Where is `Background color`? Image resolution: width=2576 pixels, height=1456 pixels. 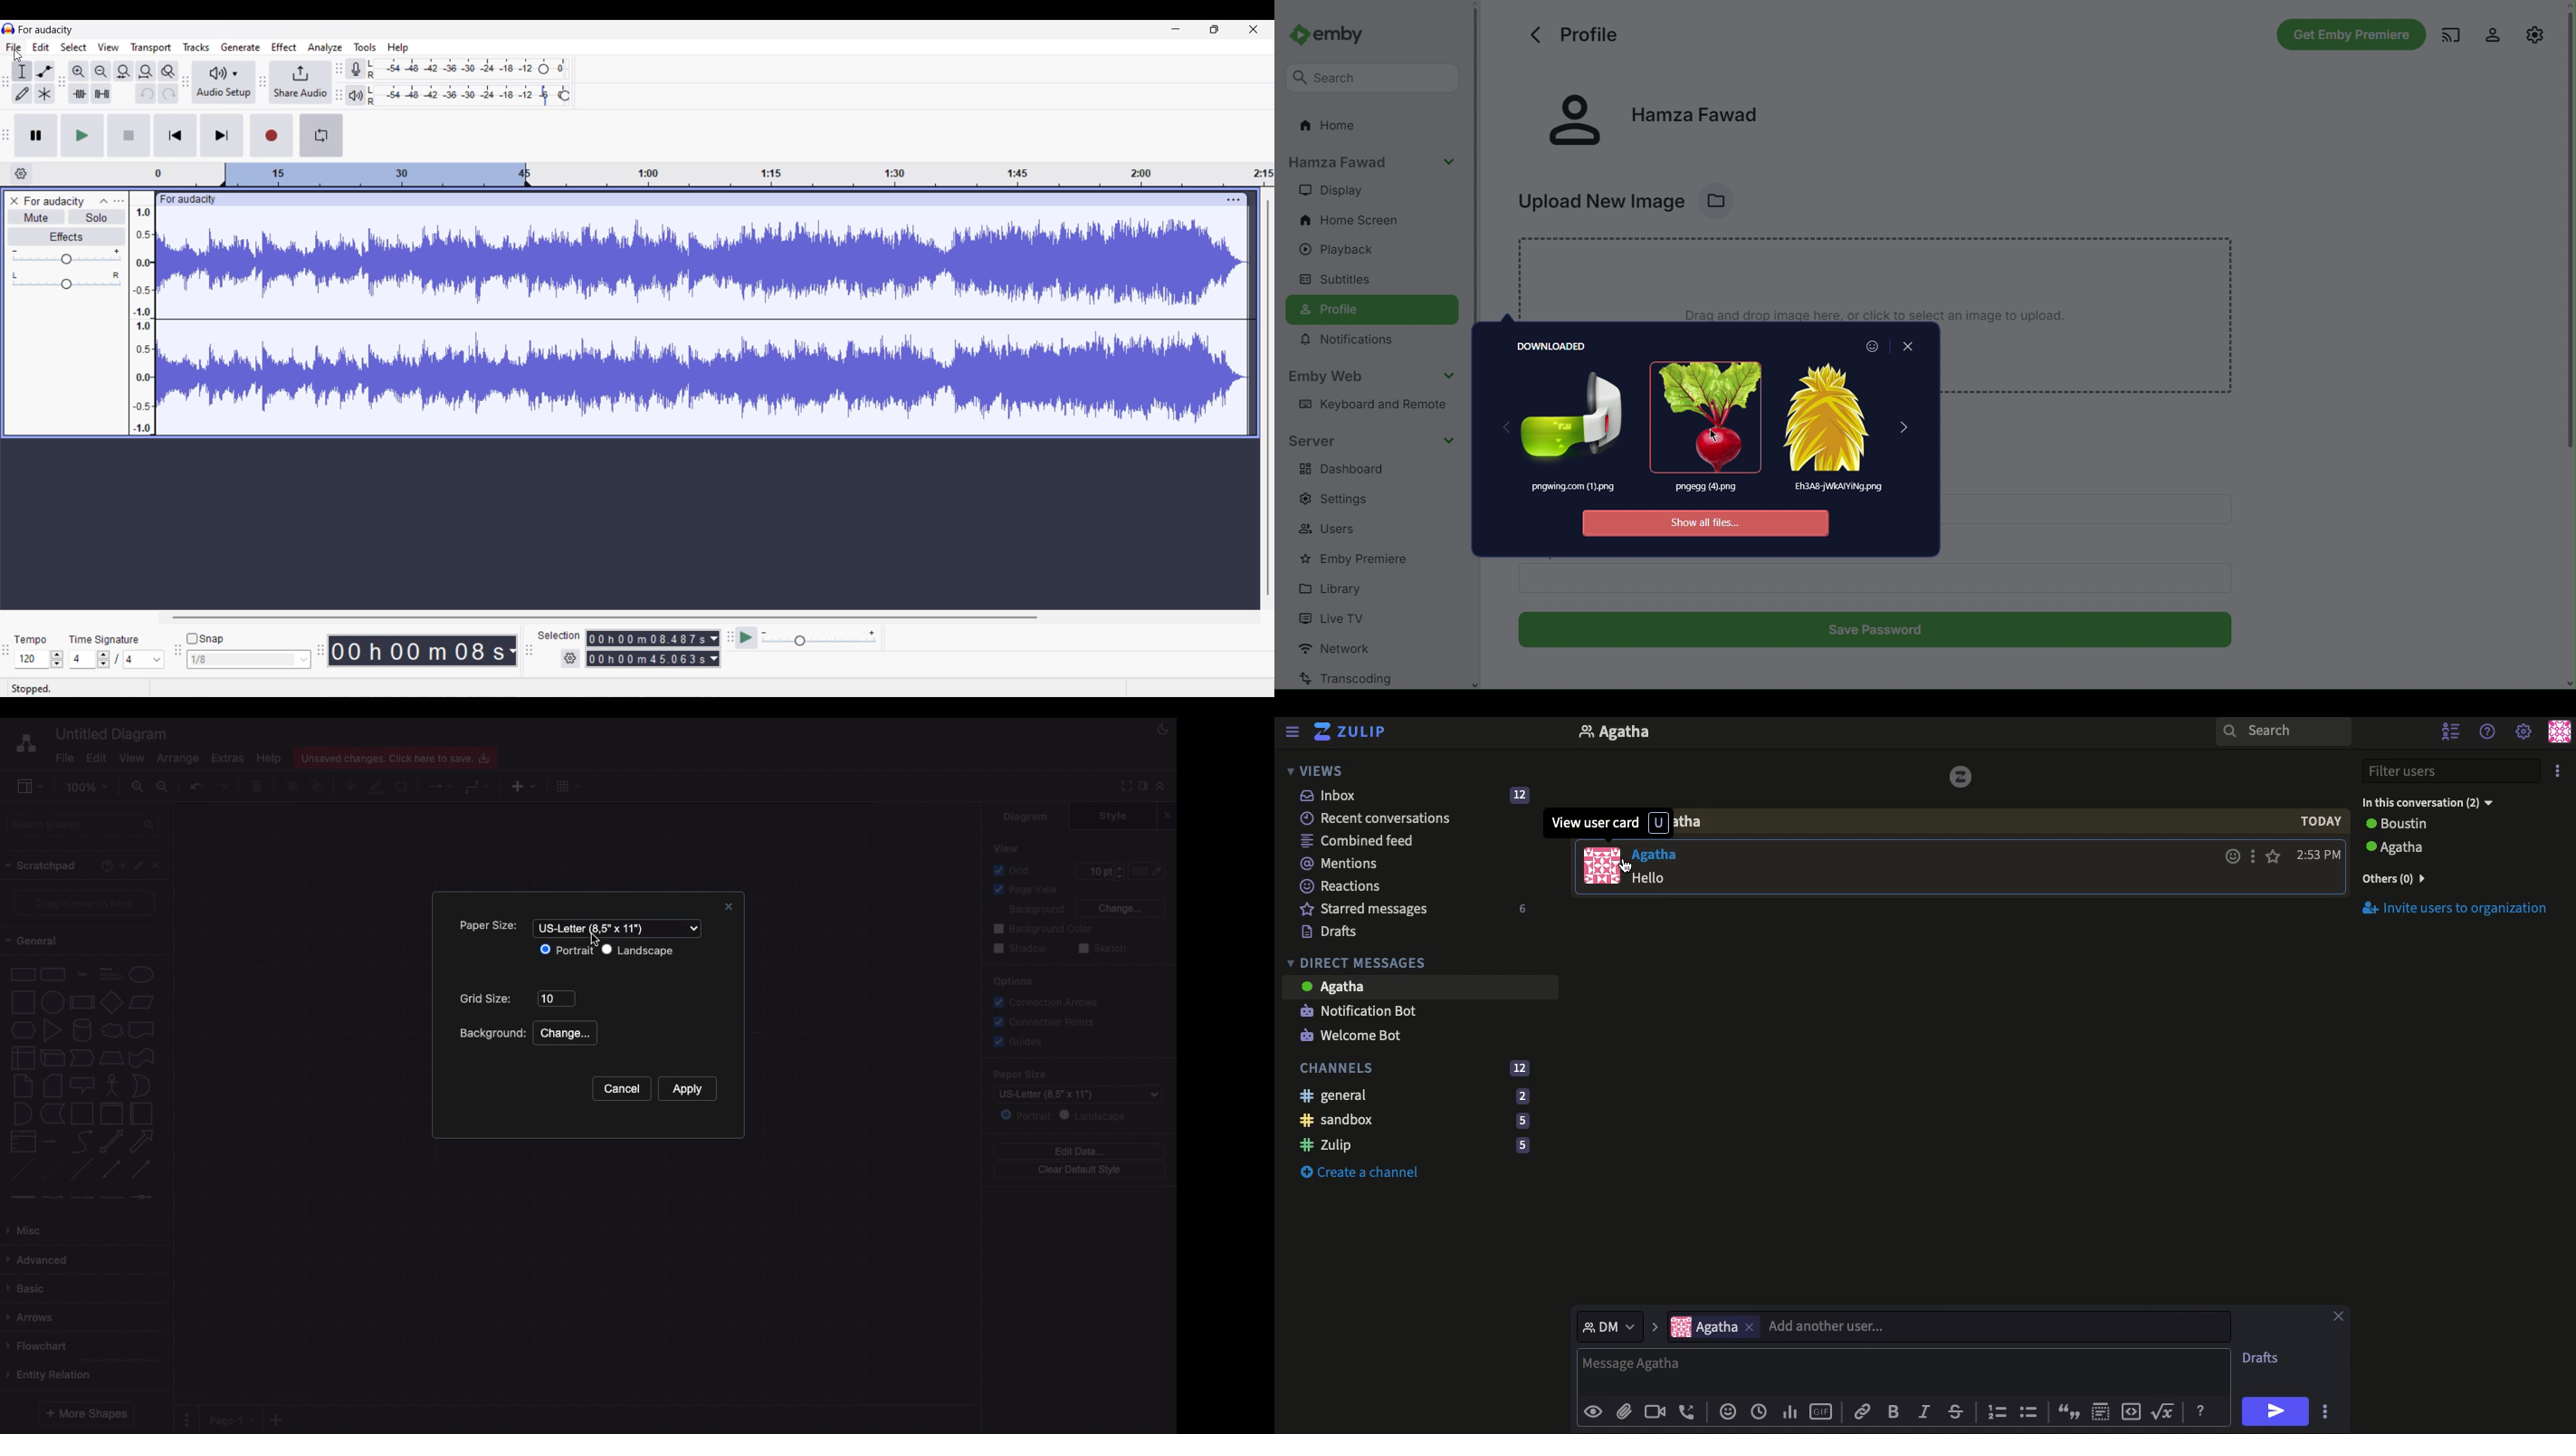
Background color is located at coordinates (1045, 929).